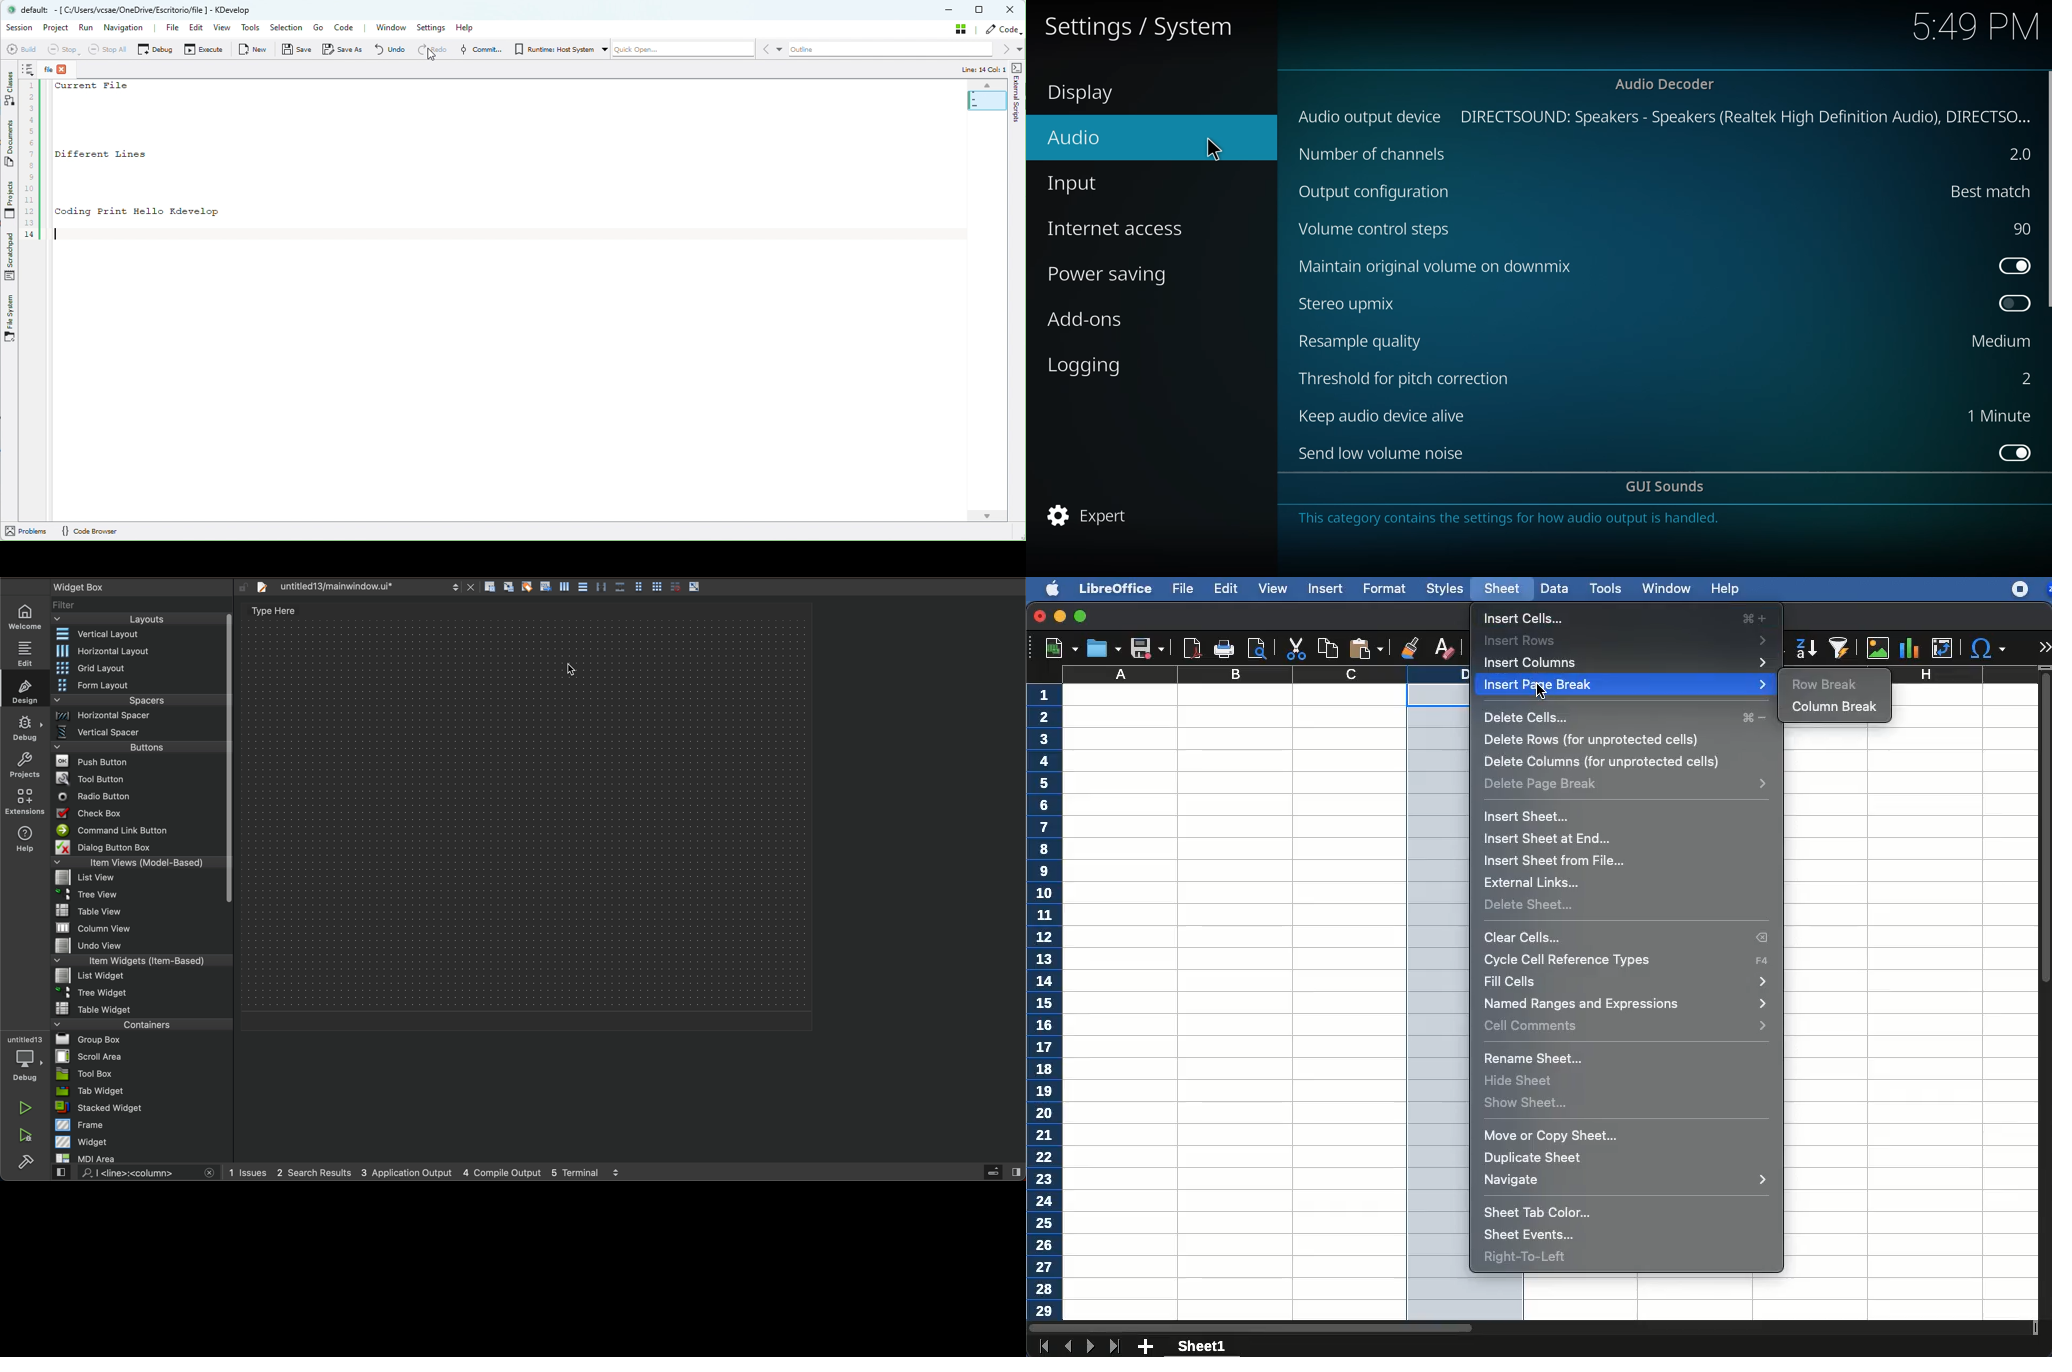 The height and width of the screenshot is (1372, 2072). I want to click on add-ons, so click(1087, 320).